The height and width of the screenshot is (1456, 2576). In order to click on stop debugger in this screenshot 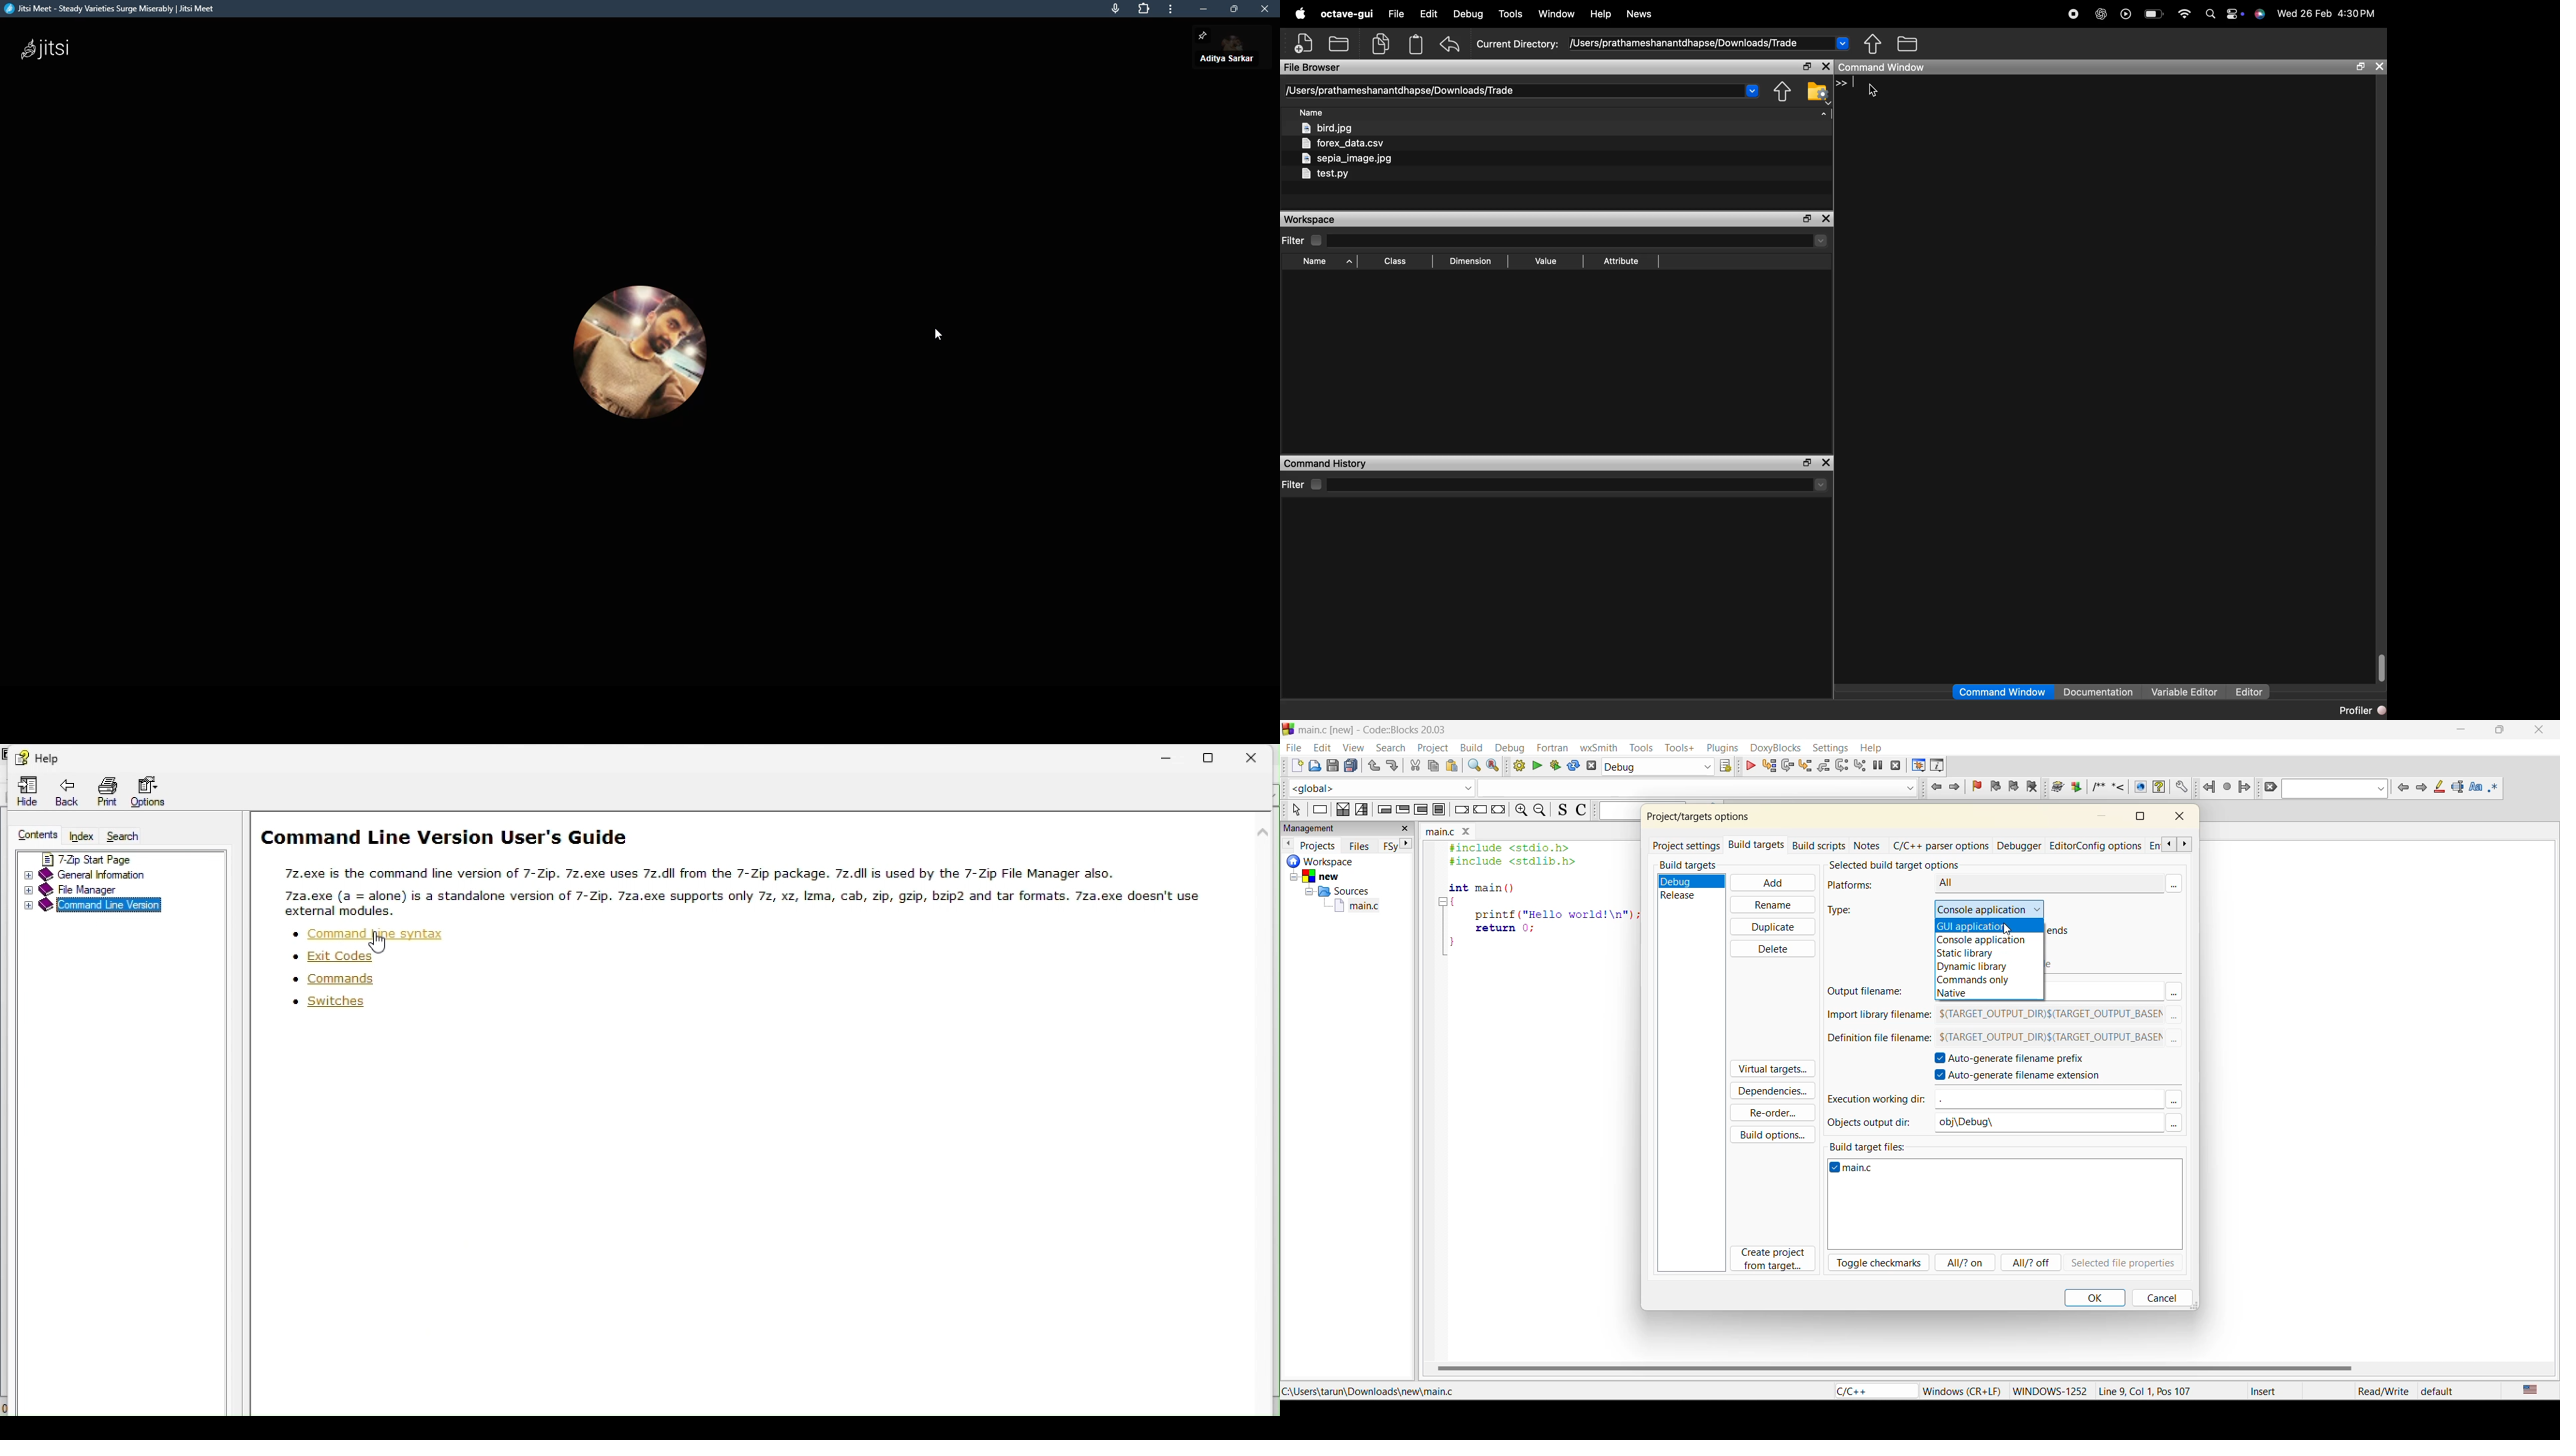, I will do `click(1896, 765)`.